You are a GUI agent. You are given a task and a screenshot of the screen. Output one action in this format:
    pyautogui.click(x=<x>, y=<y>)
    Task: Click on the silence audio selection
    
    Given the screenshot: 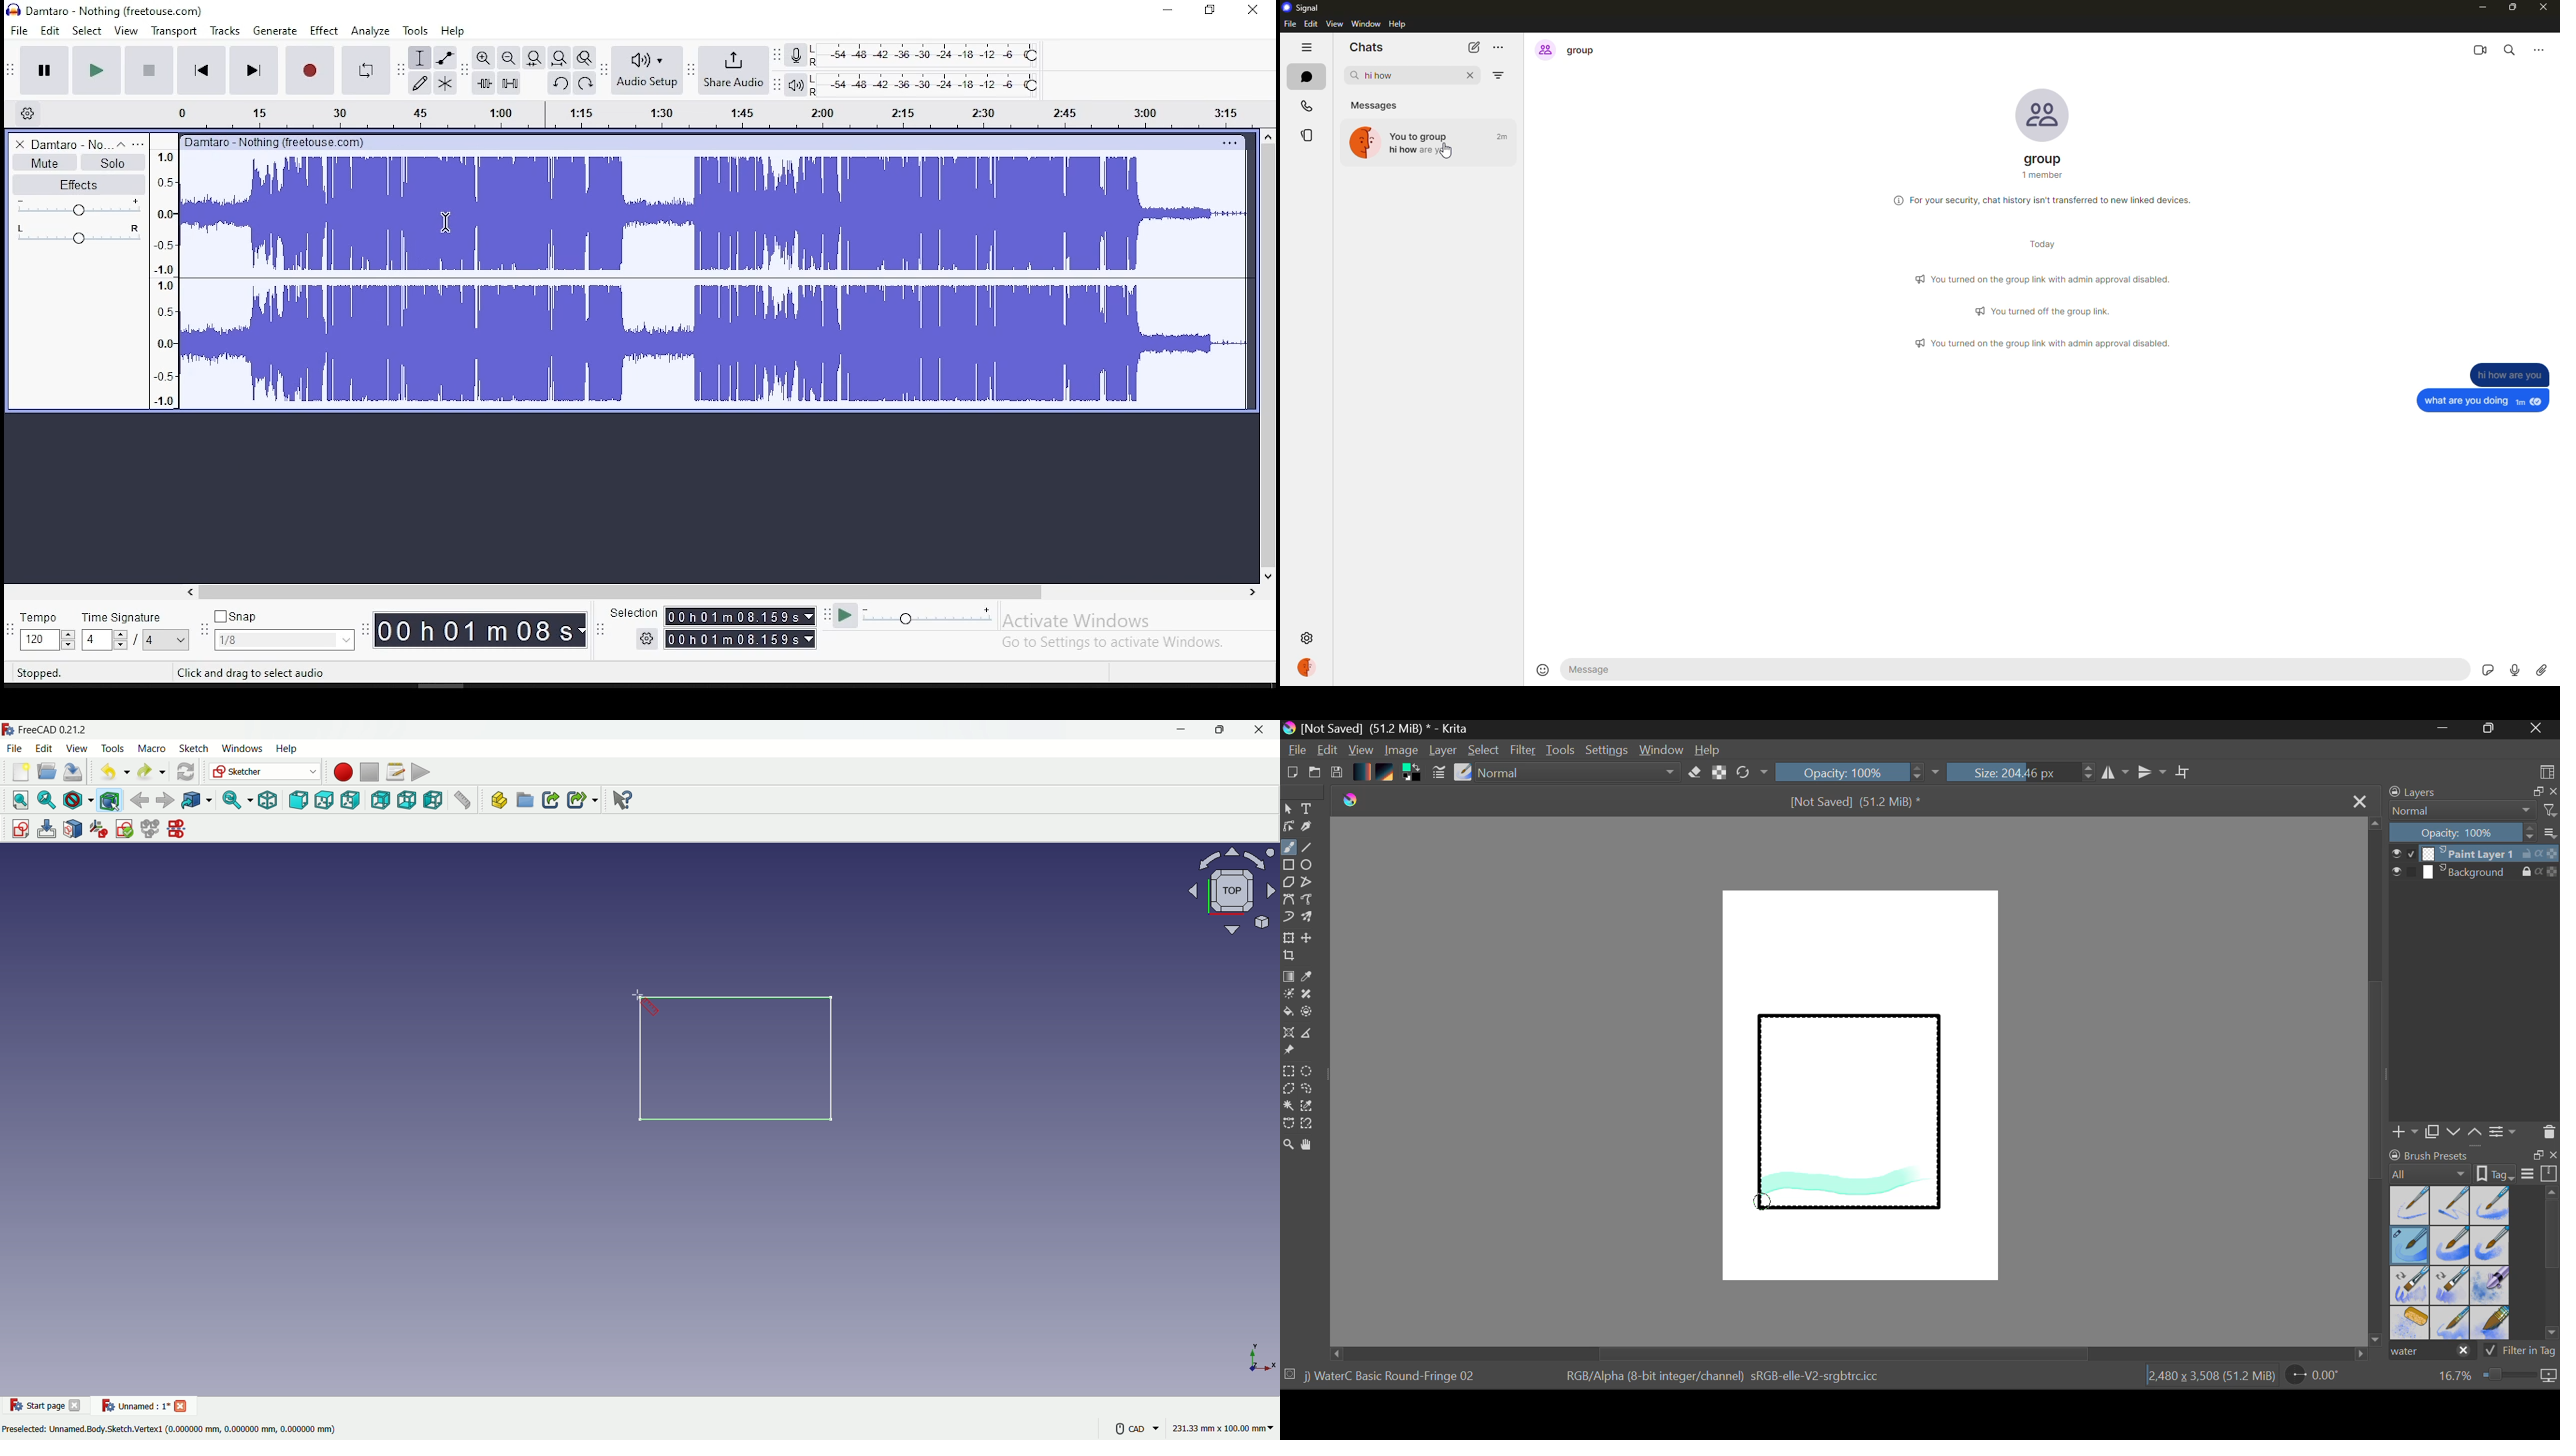 What is the action you would take?
    pyautogui.click(x=510, y=82)
    